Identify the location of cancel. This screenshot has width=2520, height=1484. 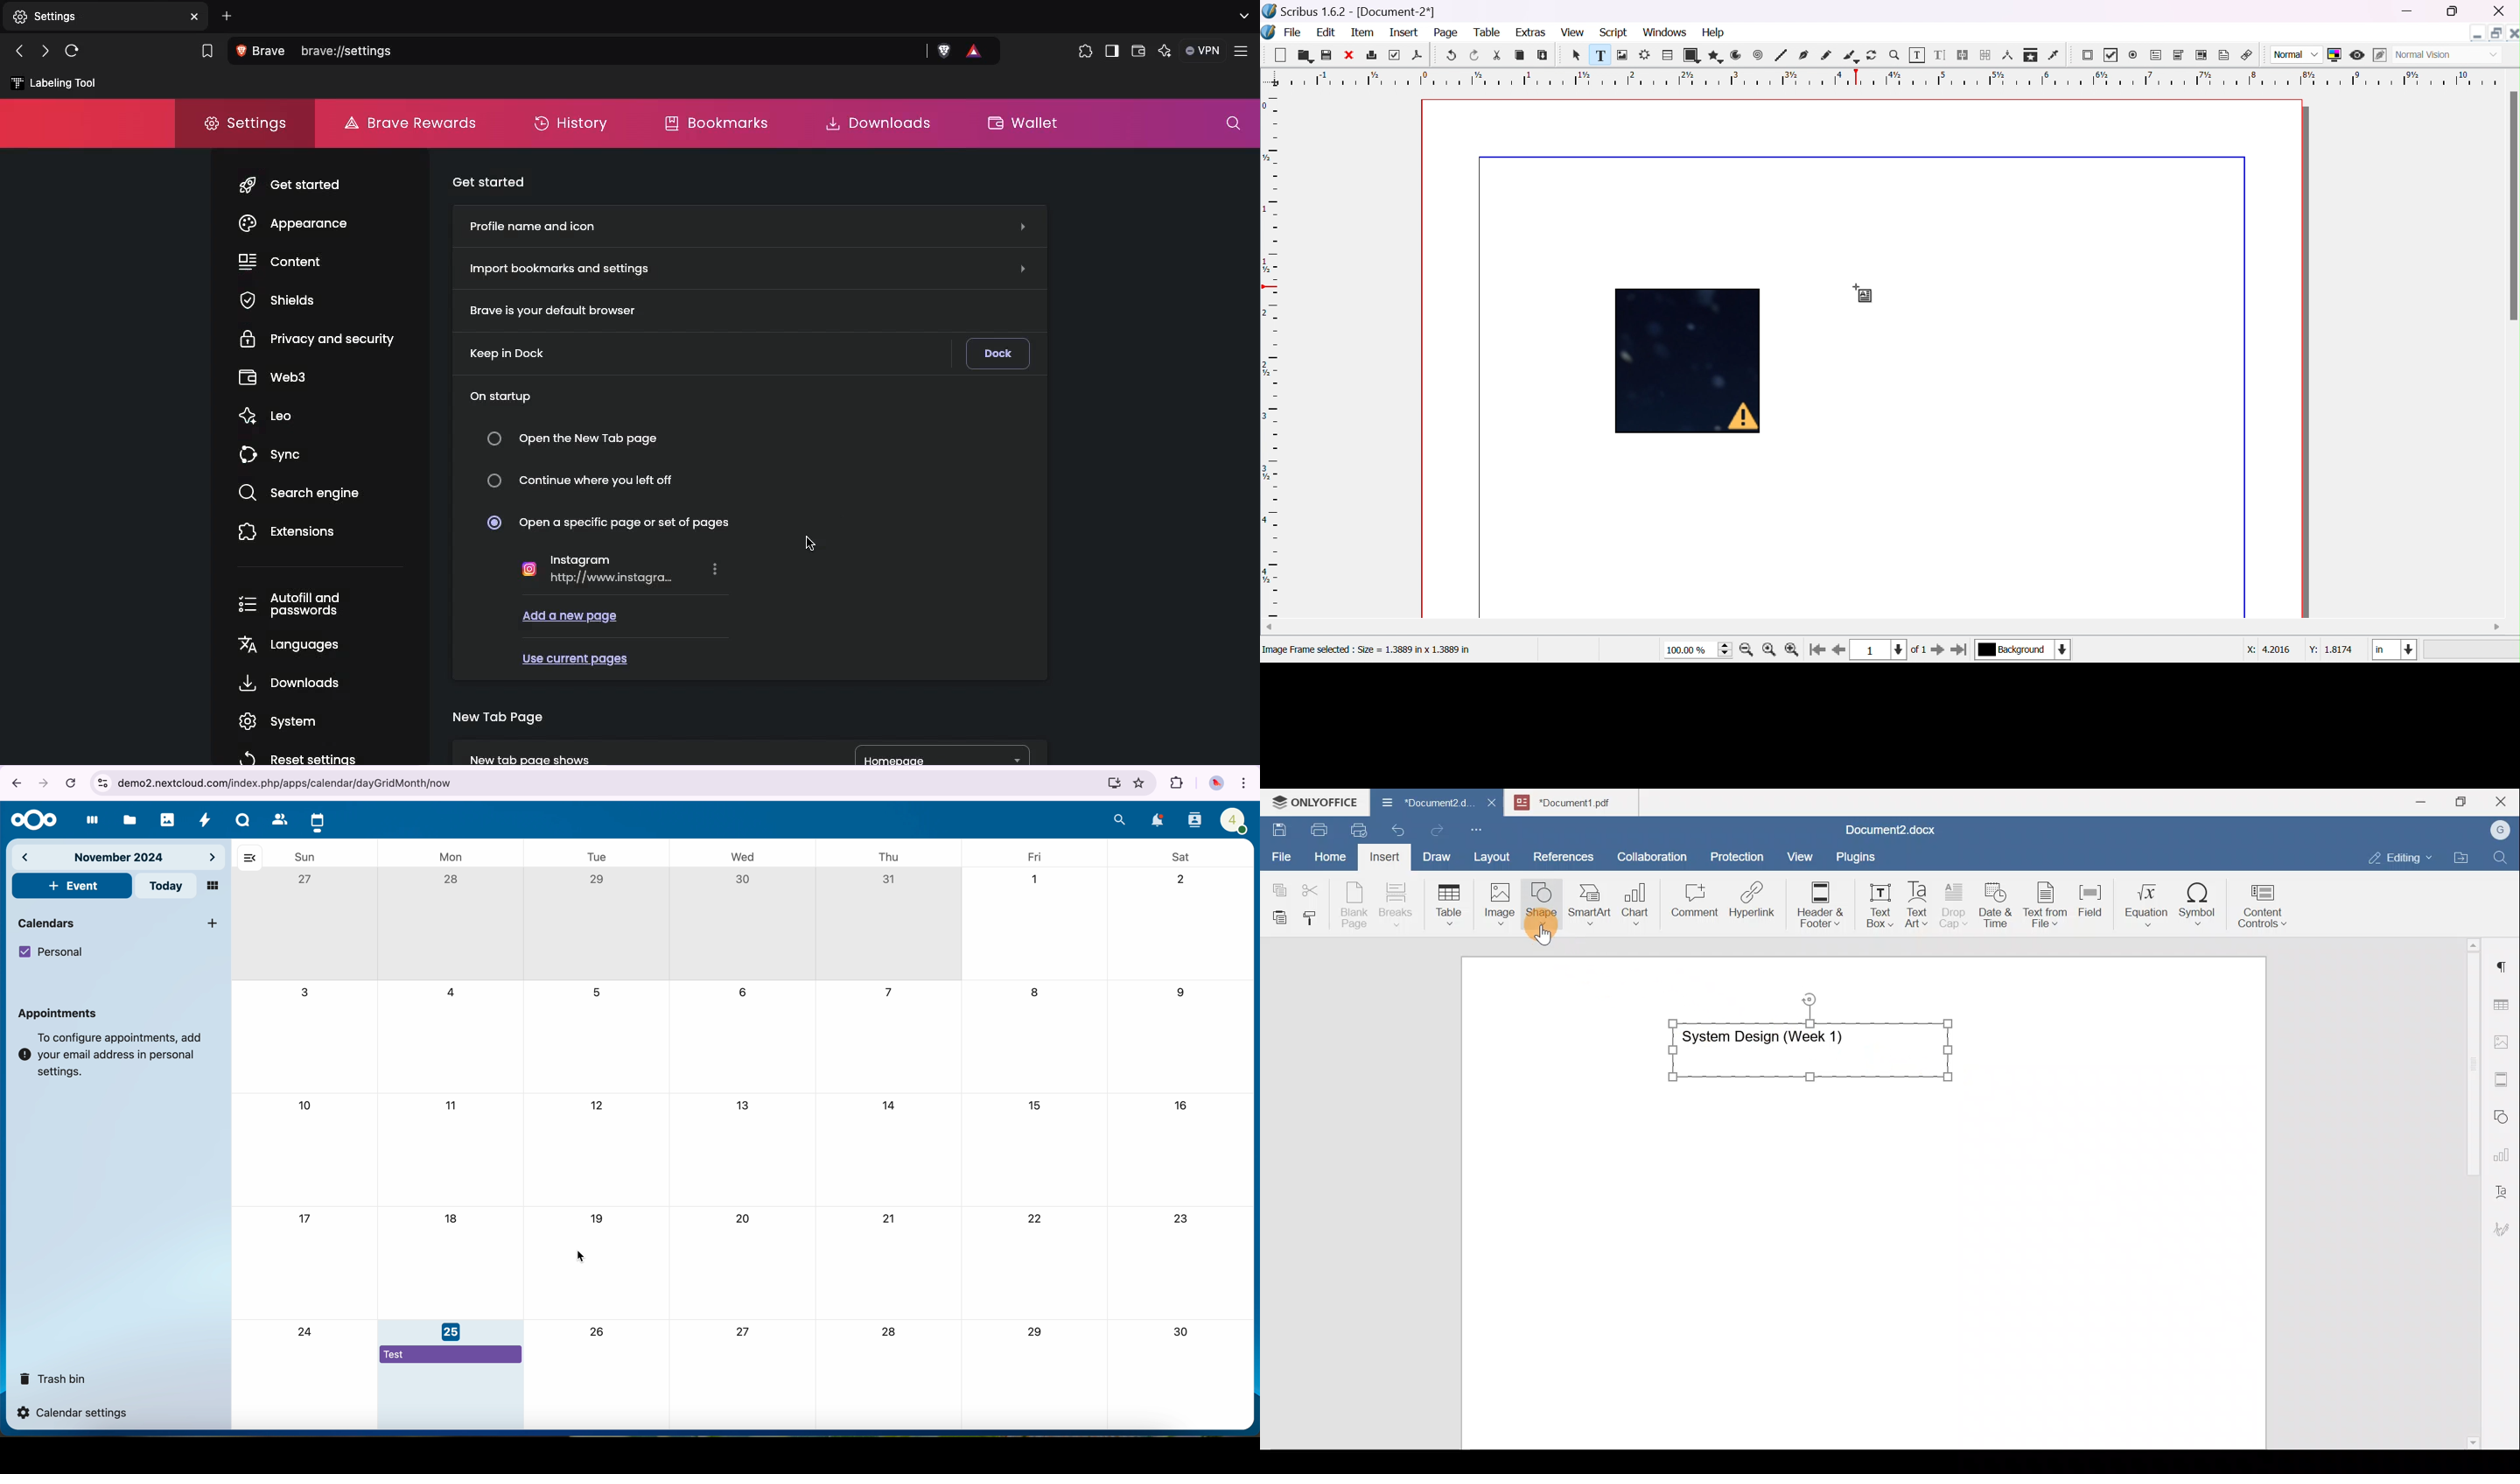
(70, 784).